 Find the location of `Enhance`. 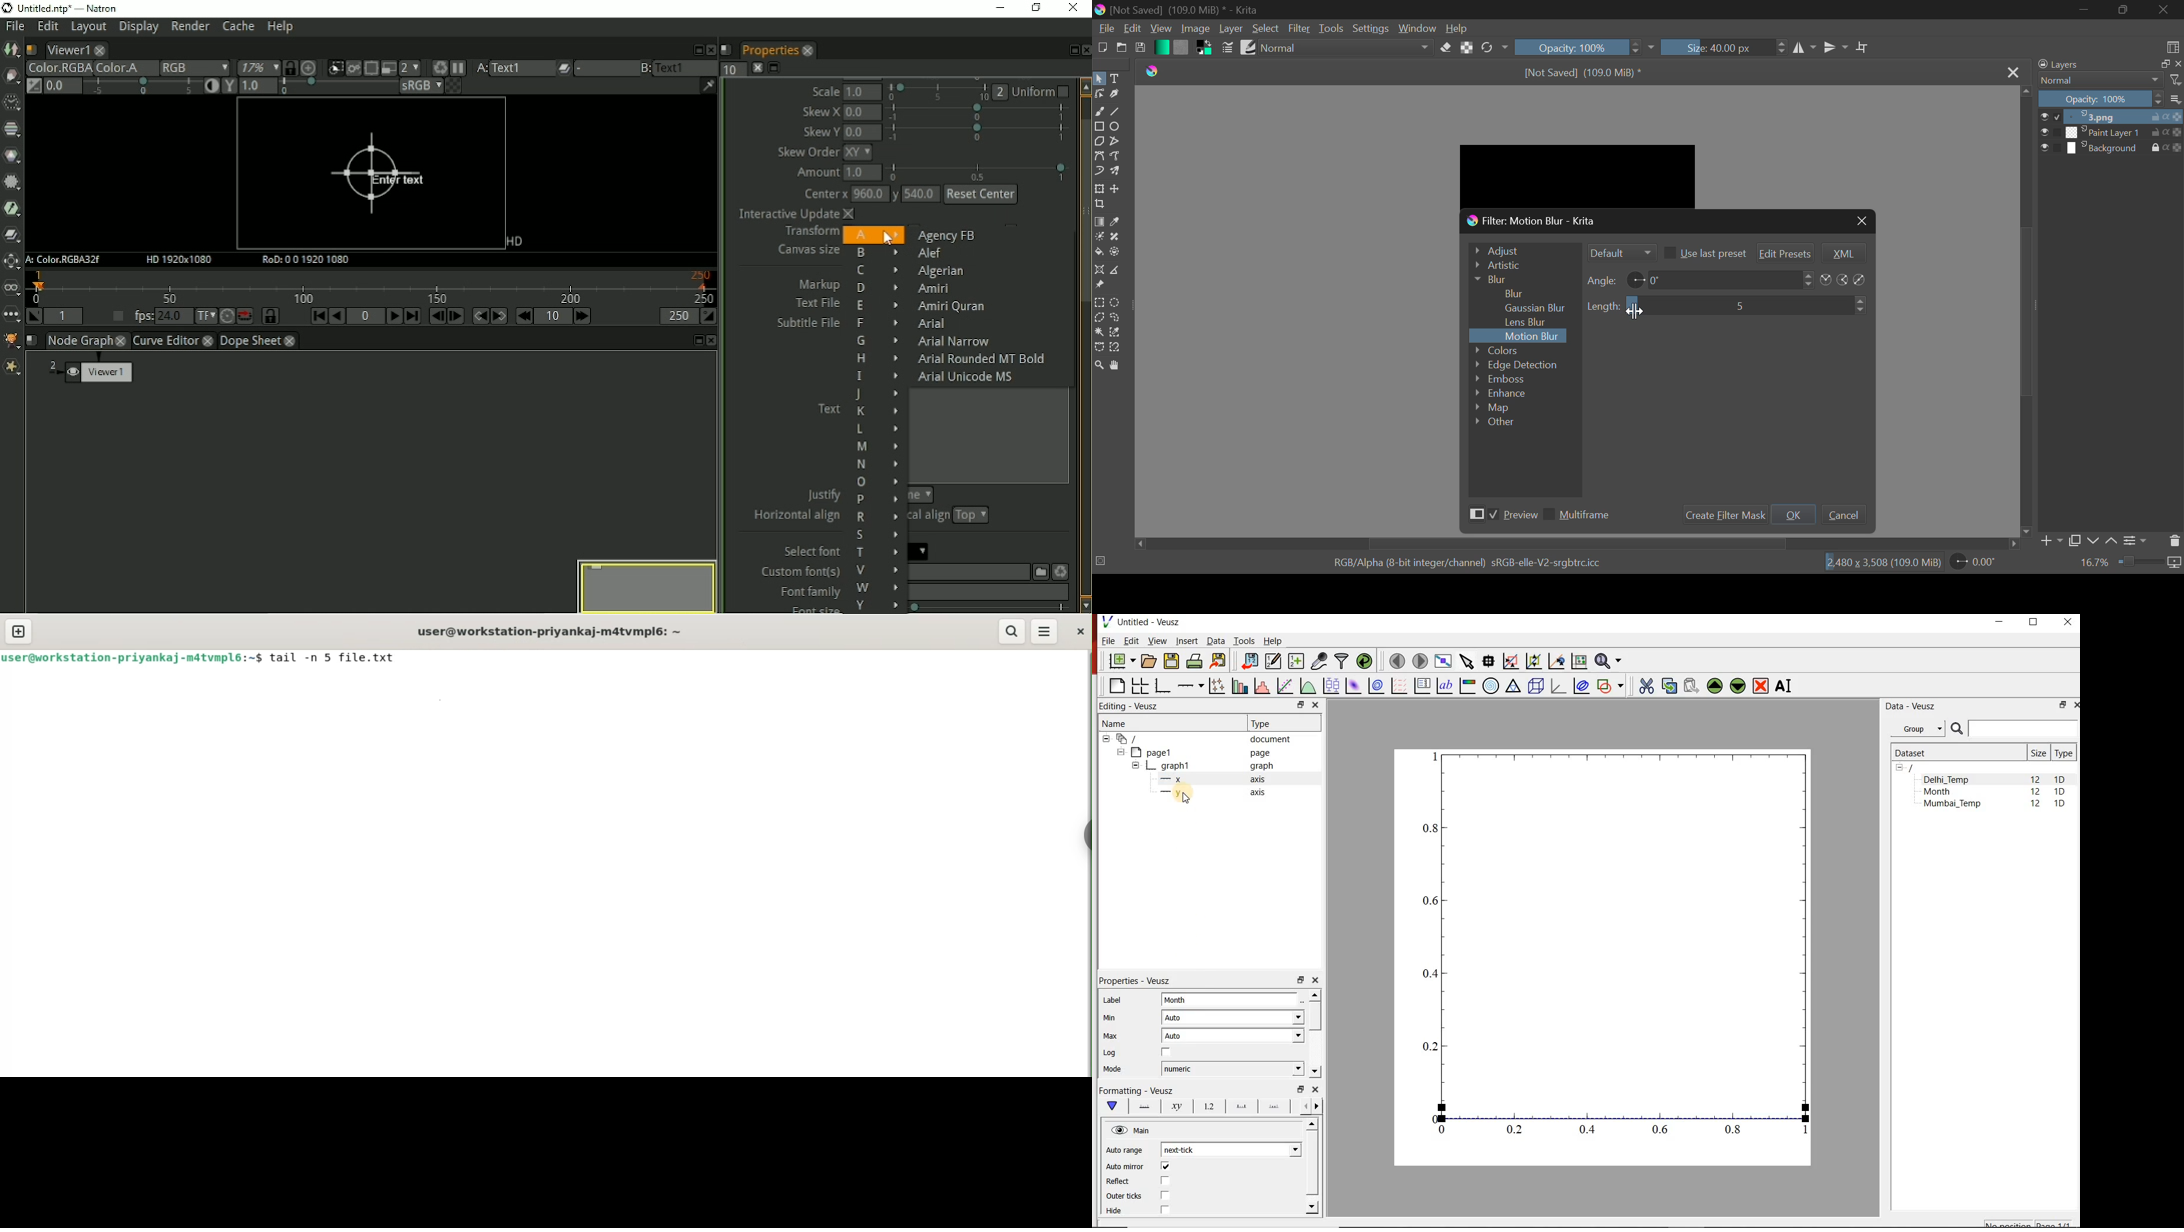

Enhance is located at coordinates (1502, 394).